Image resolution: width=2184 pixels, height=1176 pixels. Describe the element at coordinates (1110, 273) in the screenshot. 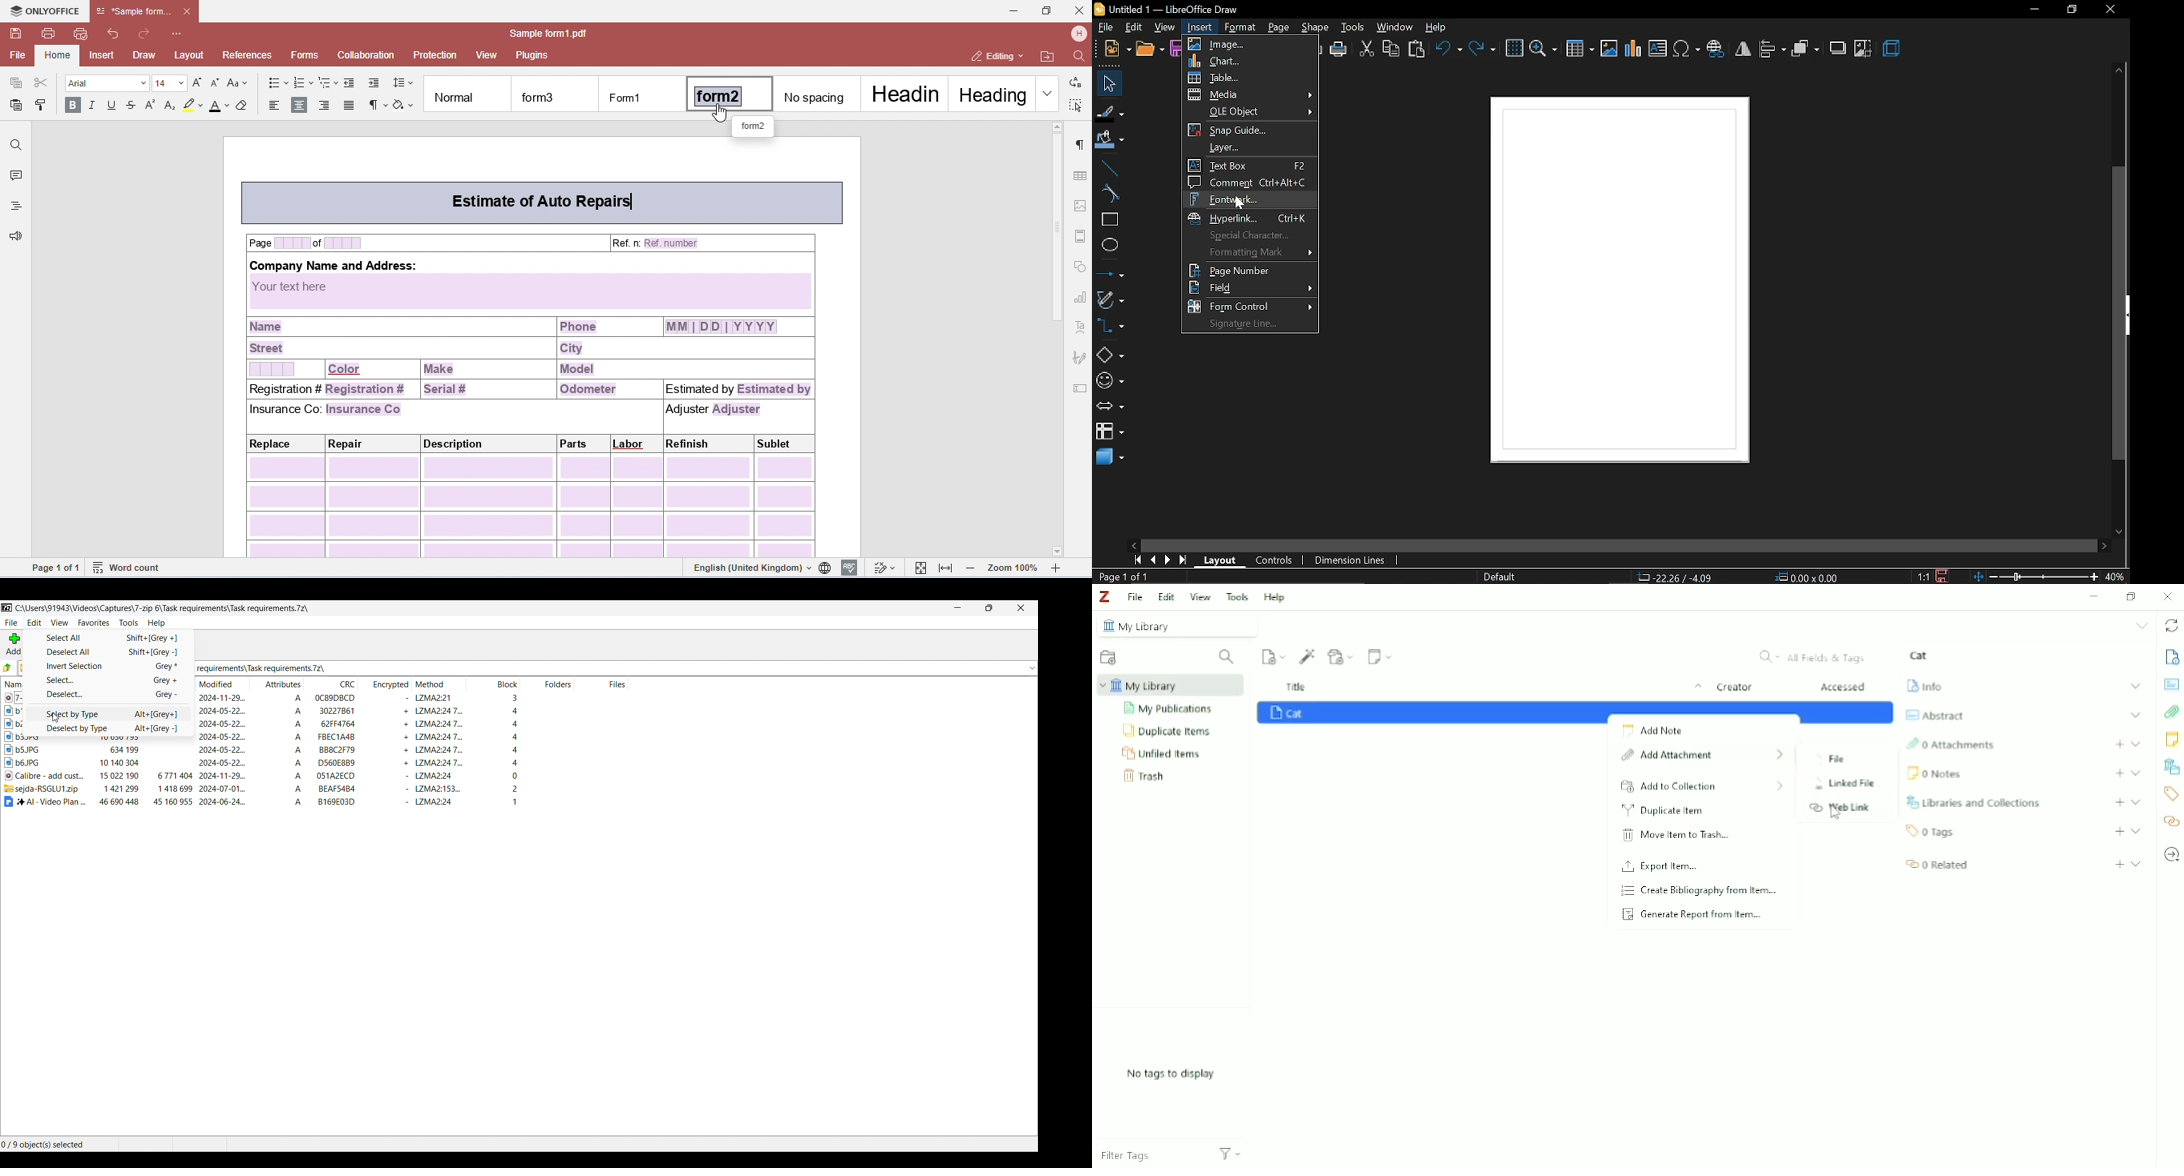

I see `lines and arrow` at that location.